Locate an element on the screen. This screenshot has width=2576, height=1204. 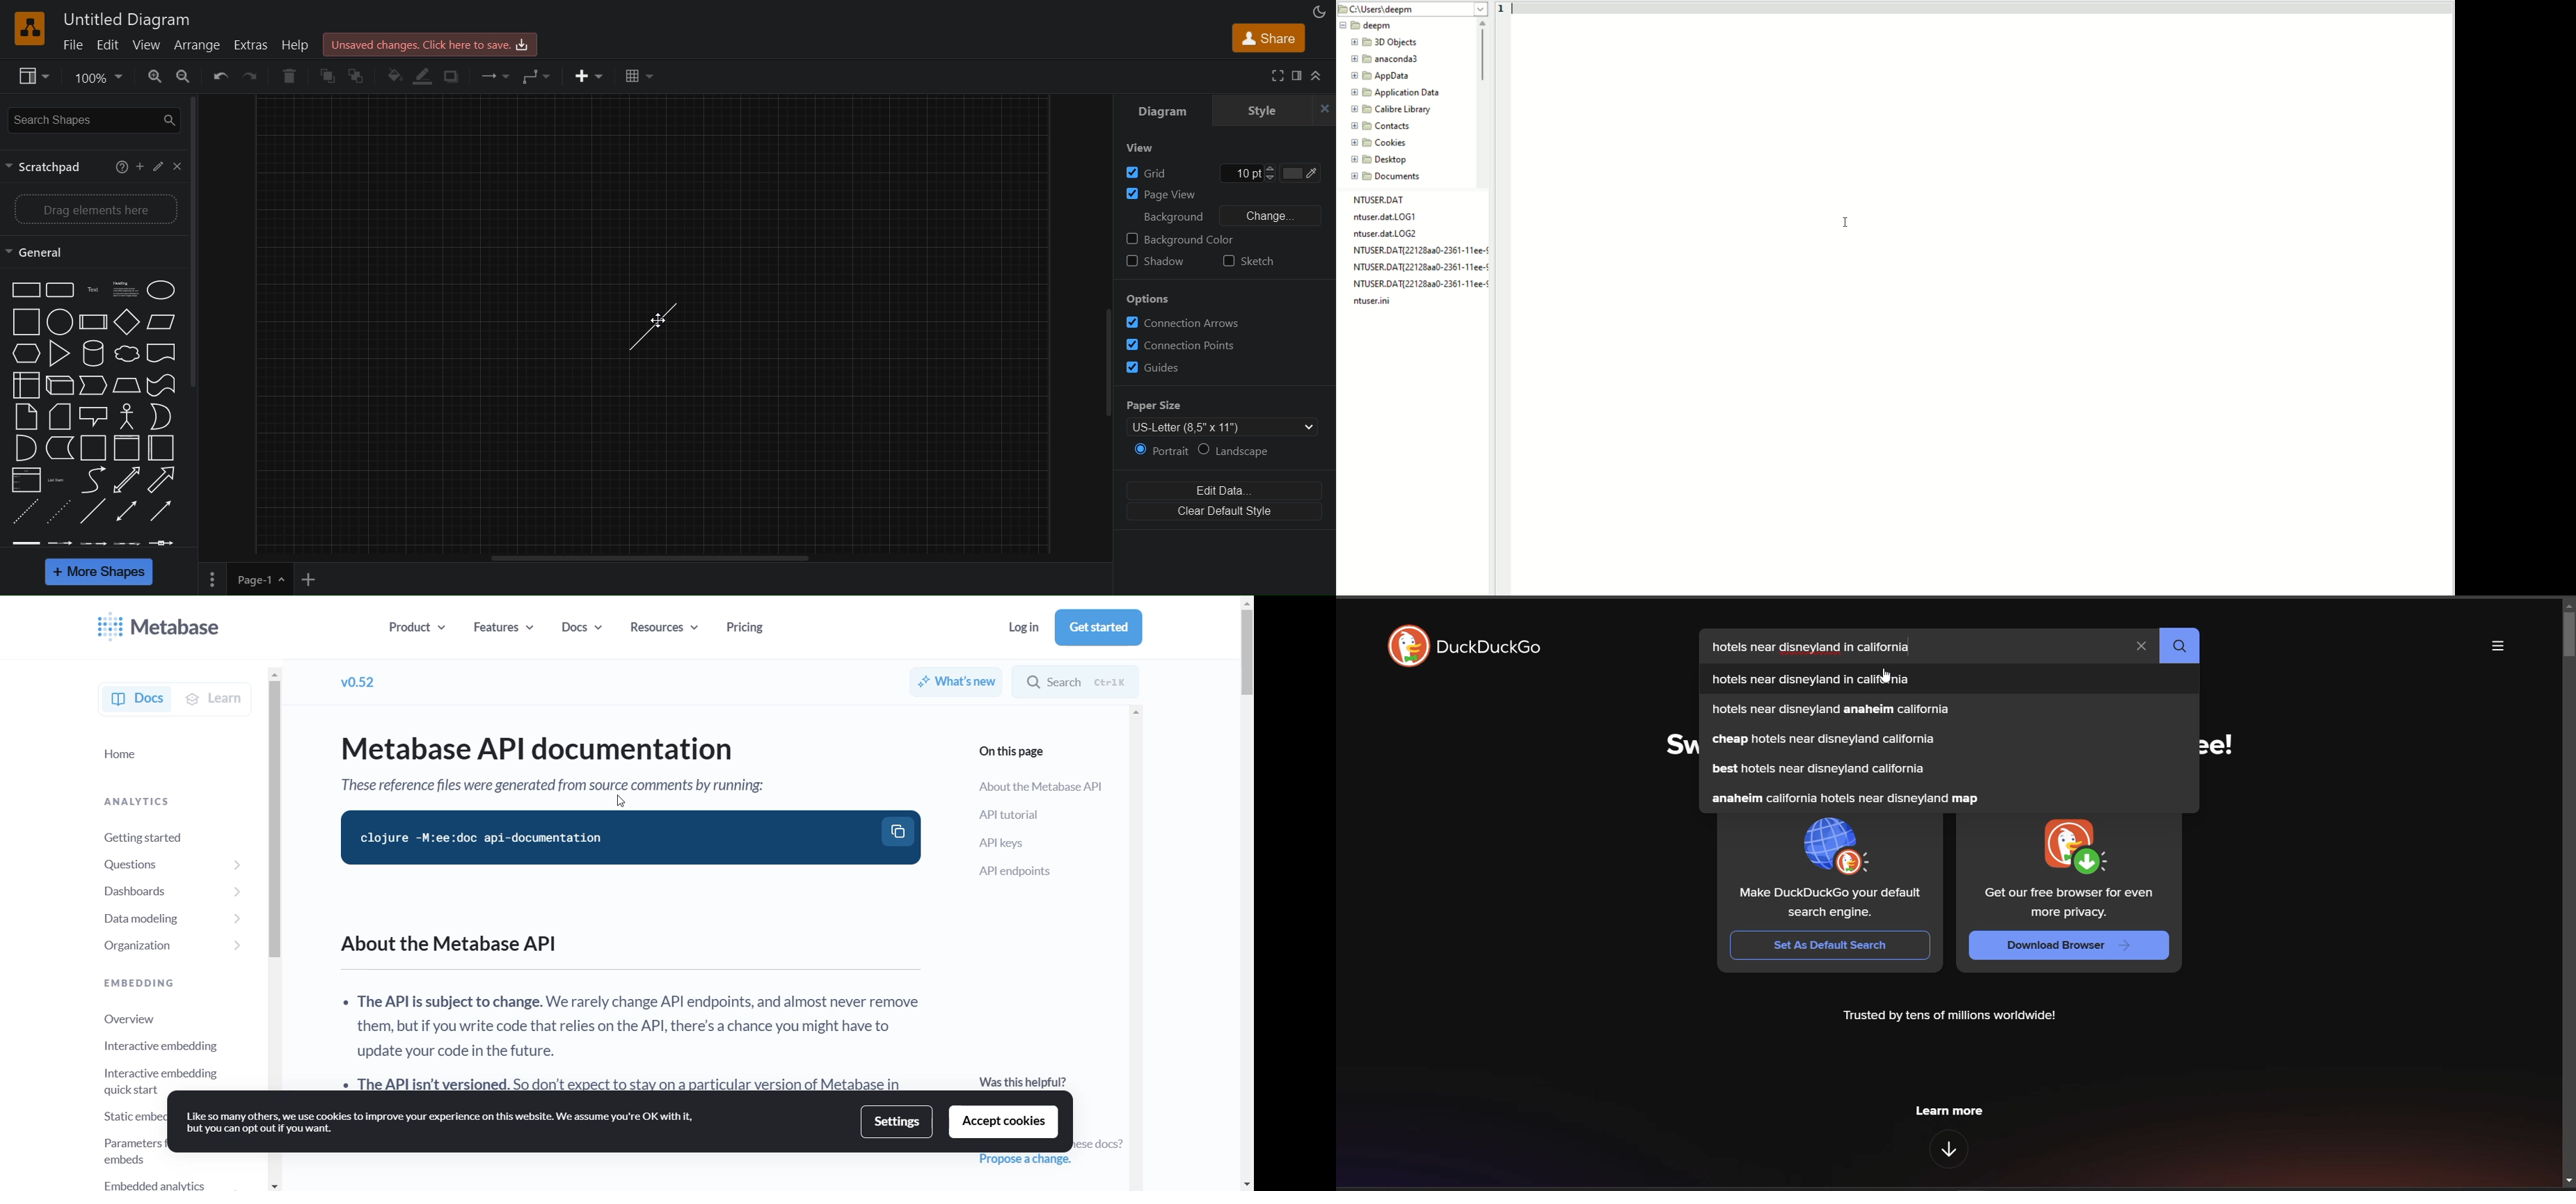
text is located at coordinates (635, 1006).